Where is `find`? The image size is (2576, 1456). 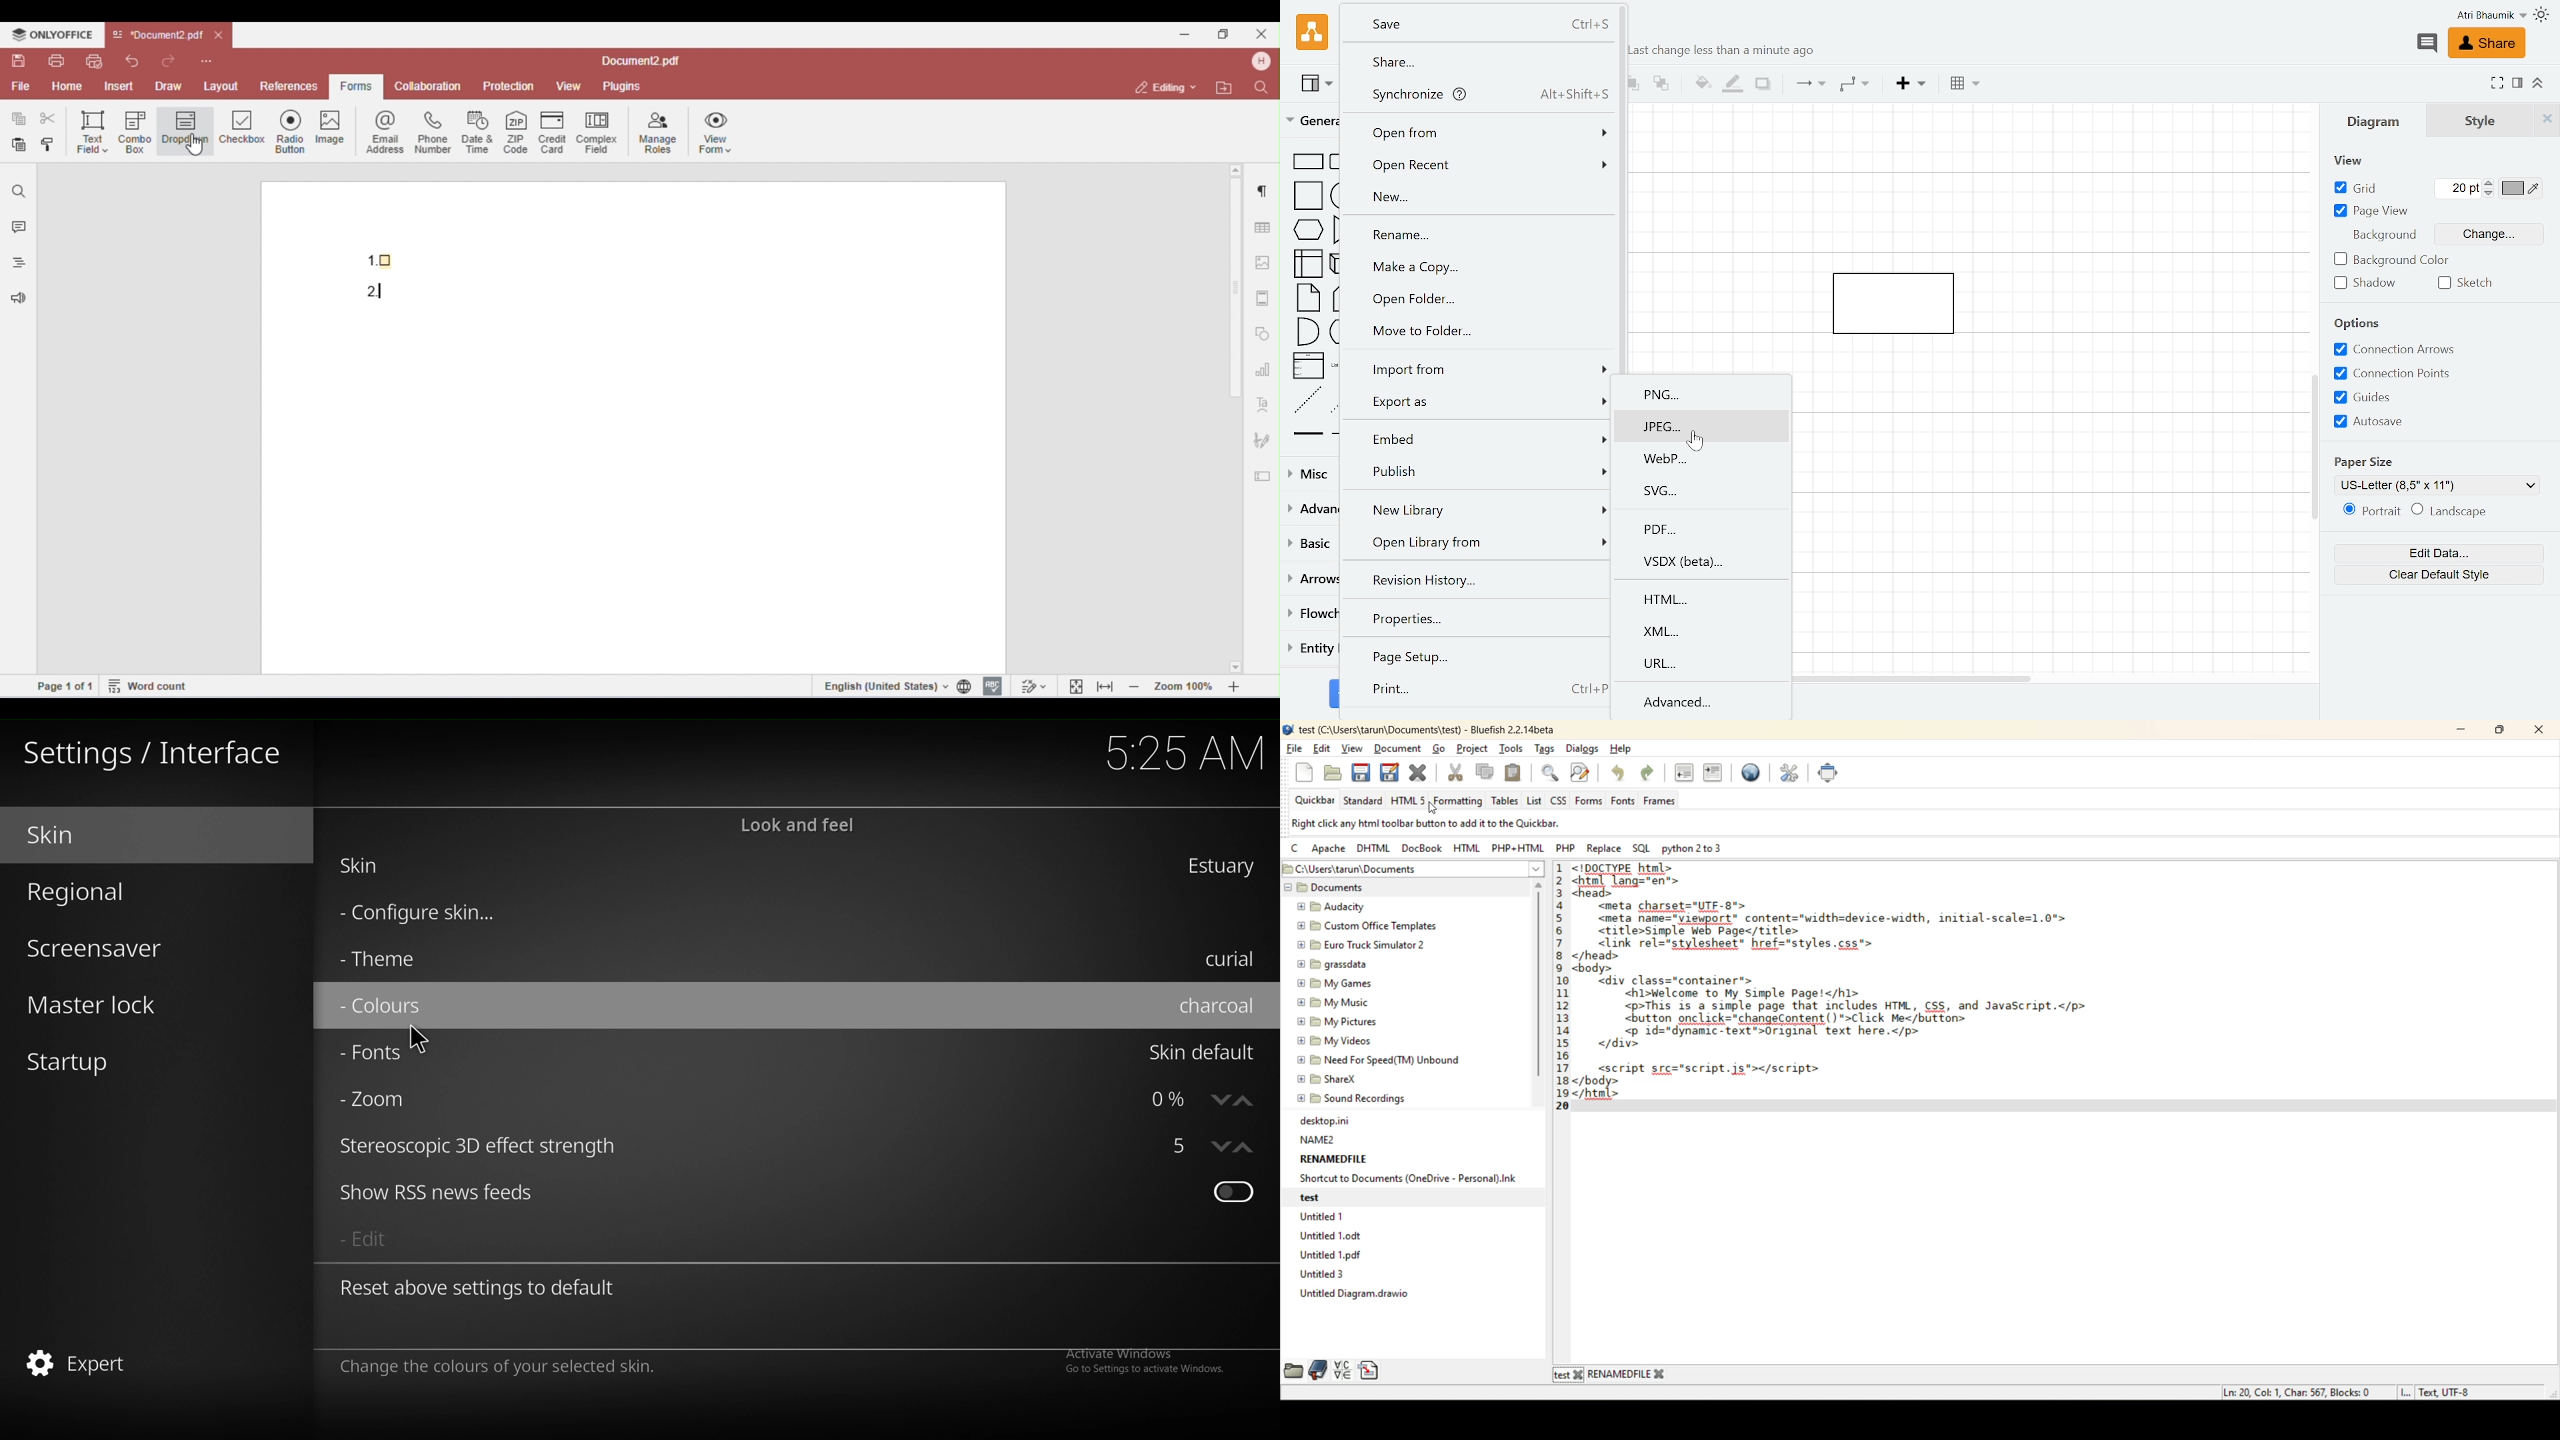
find is located at coordinates (1551, 772).